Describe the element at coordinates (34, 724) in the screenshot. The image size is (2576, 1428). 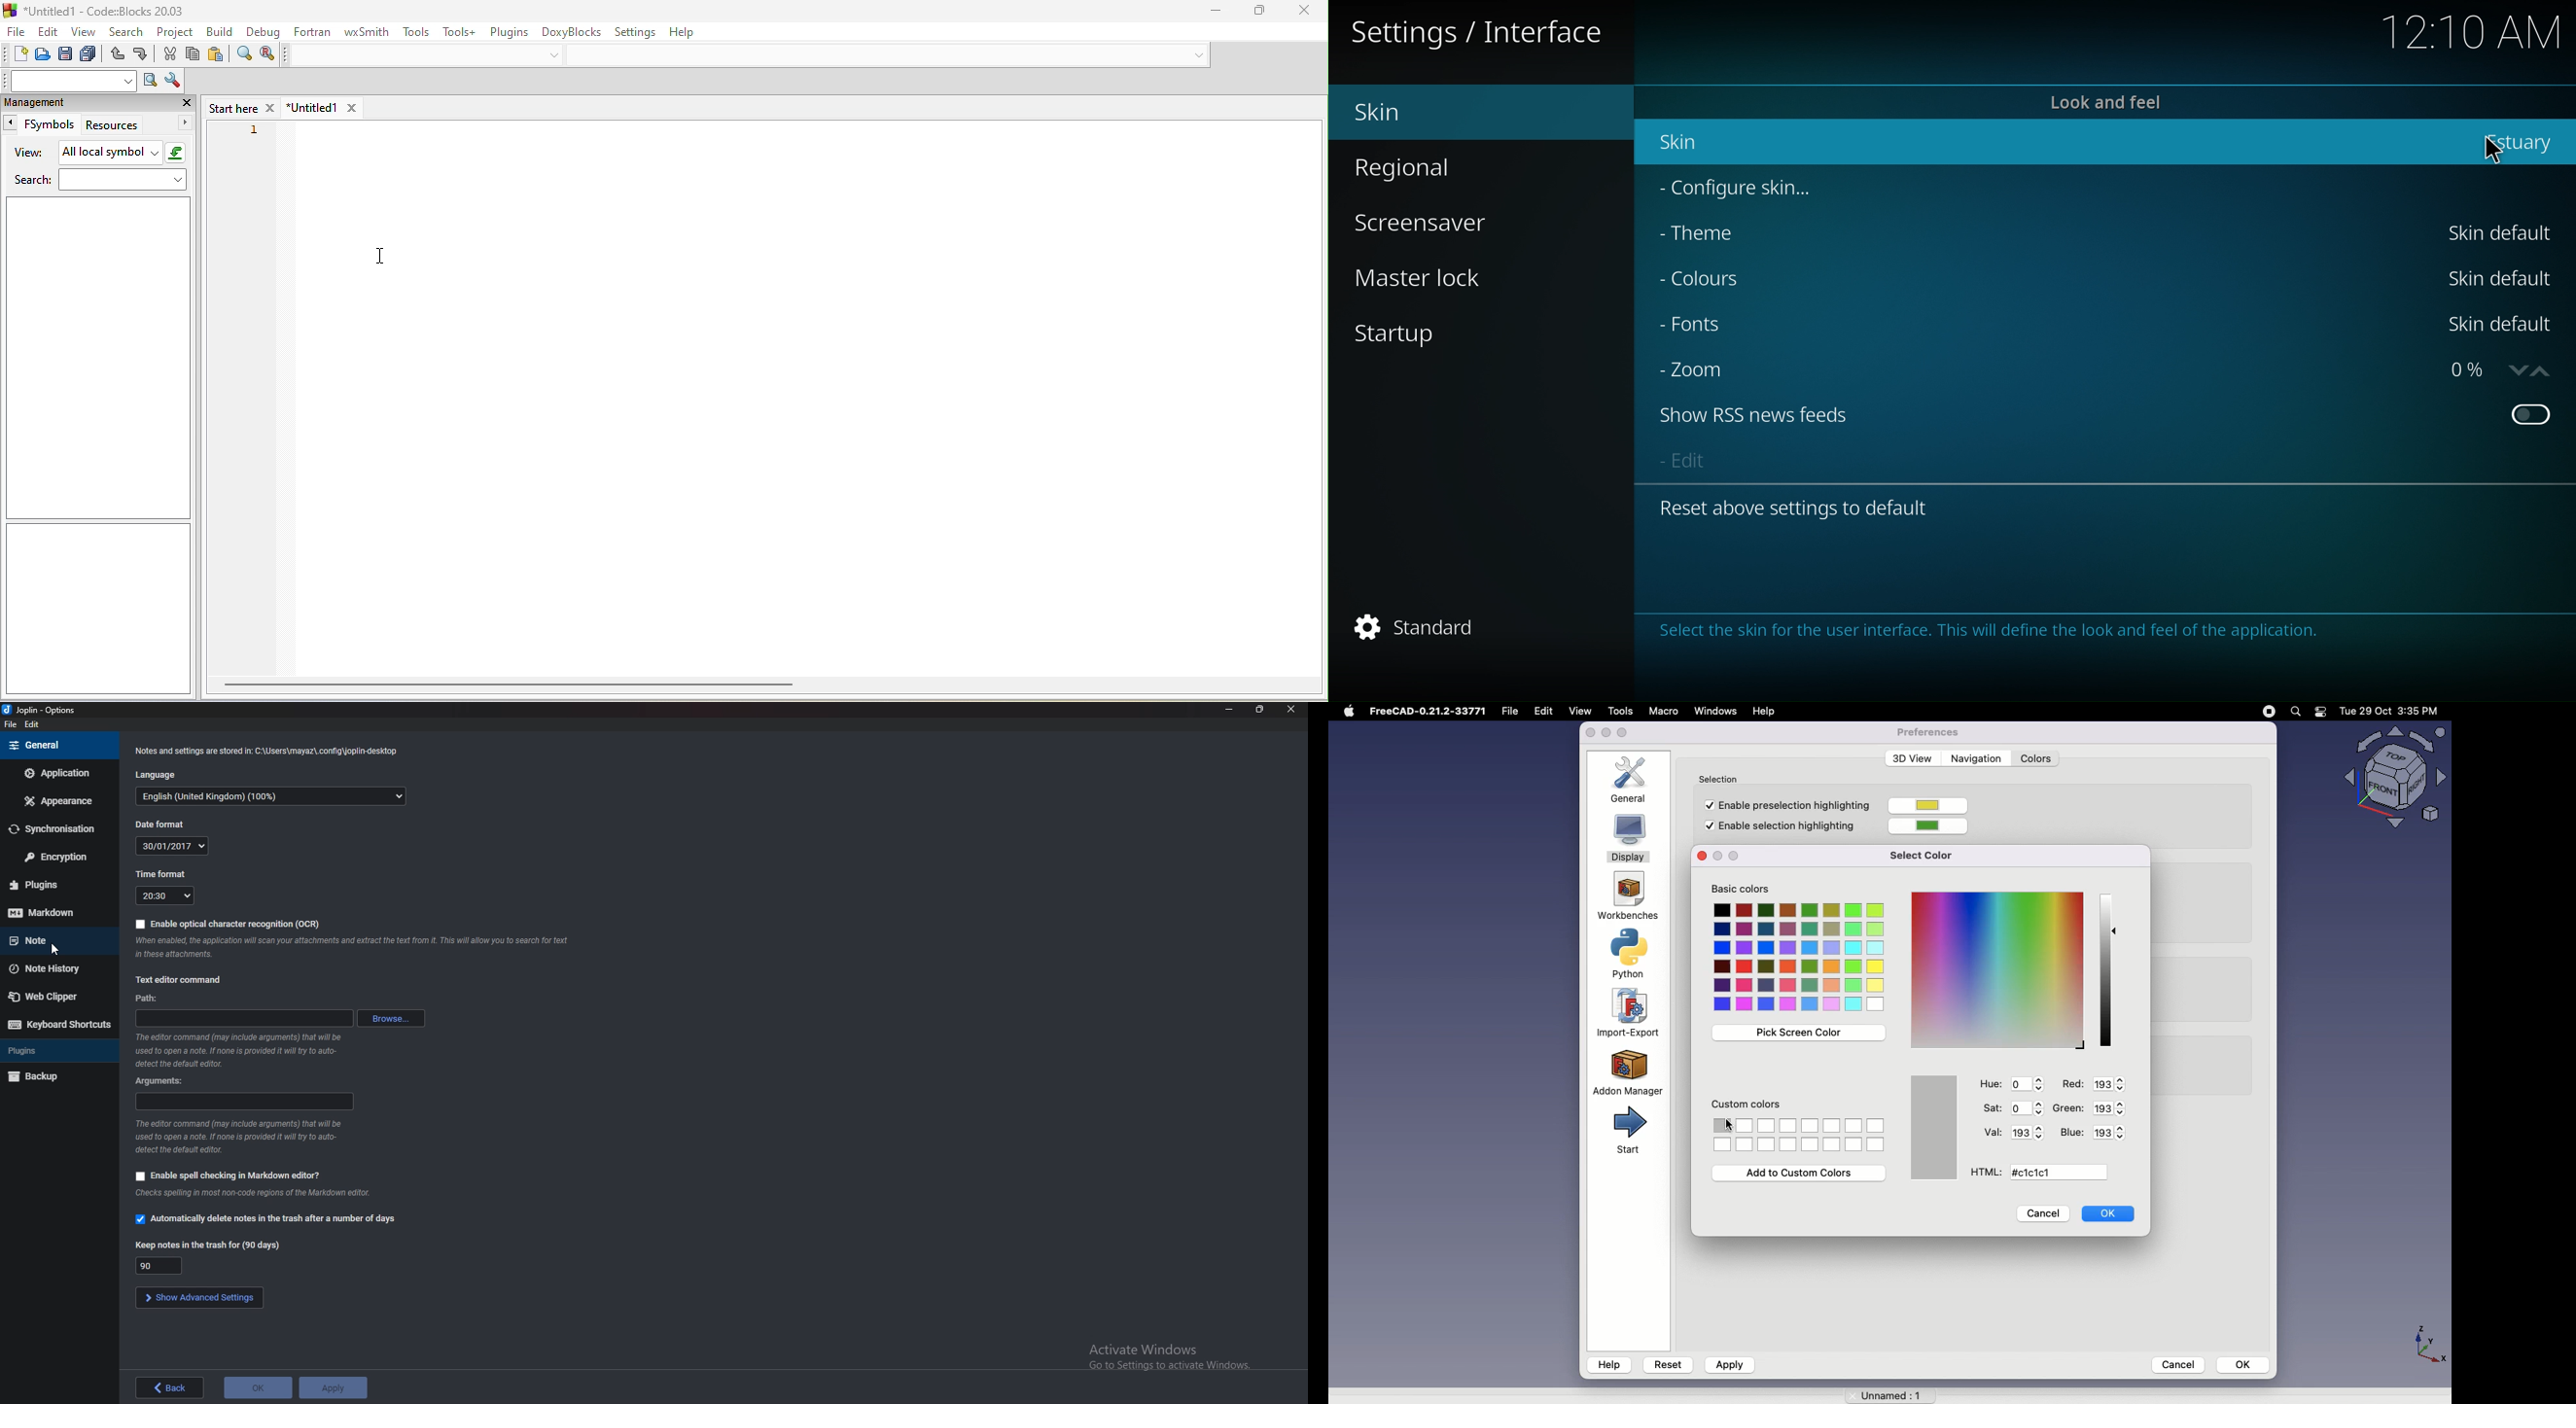
I see `edit` at that location.